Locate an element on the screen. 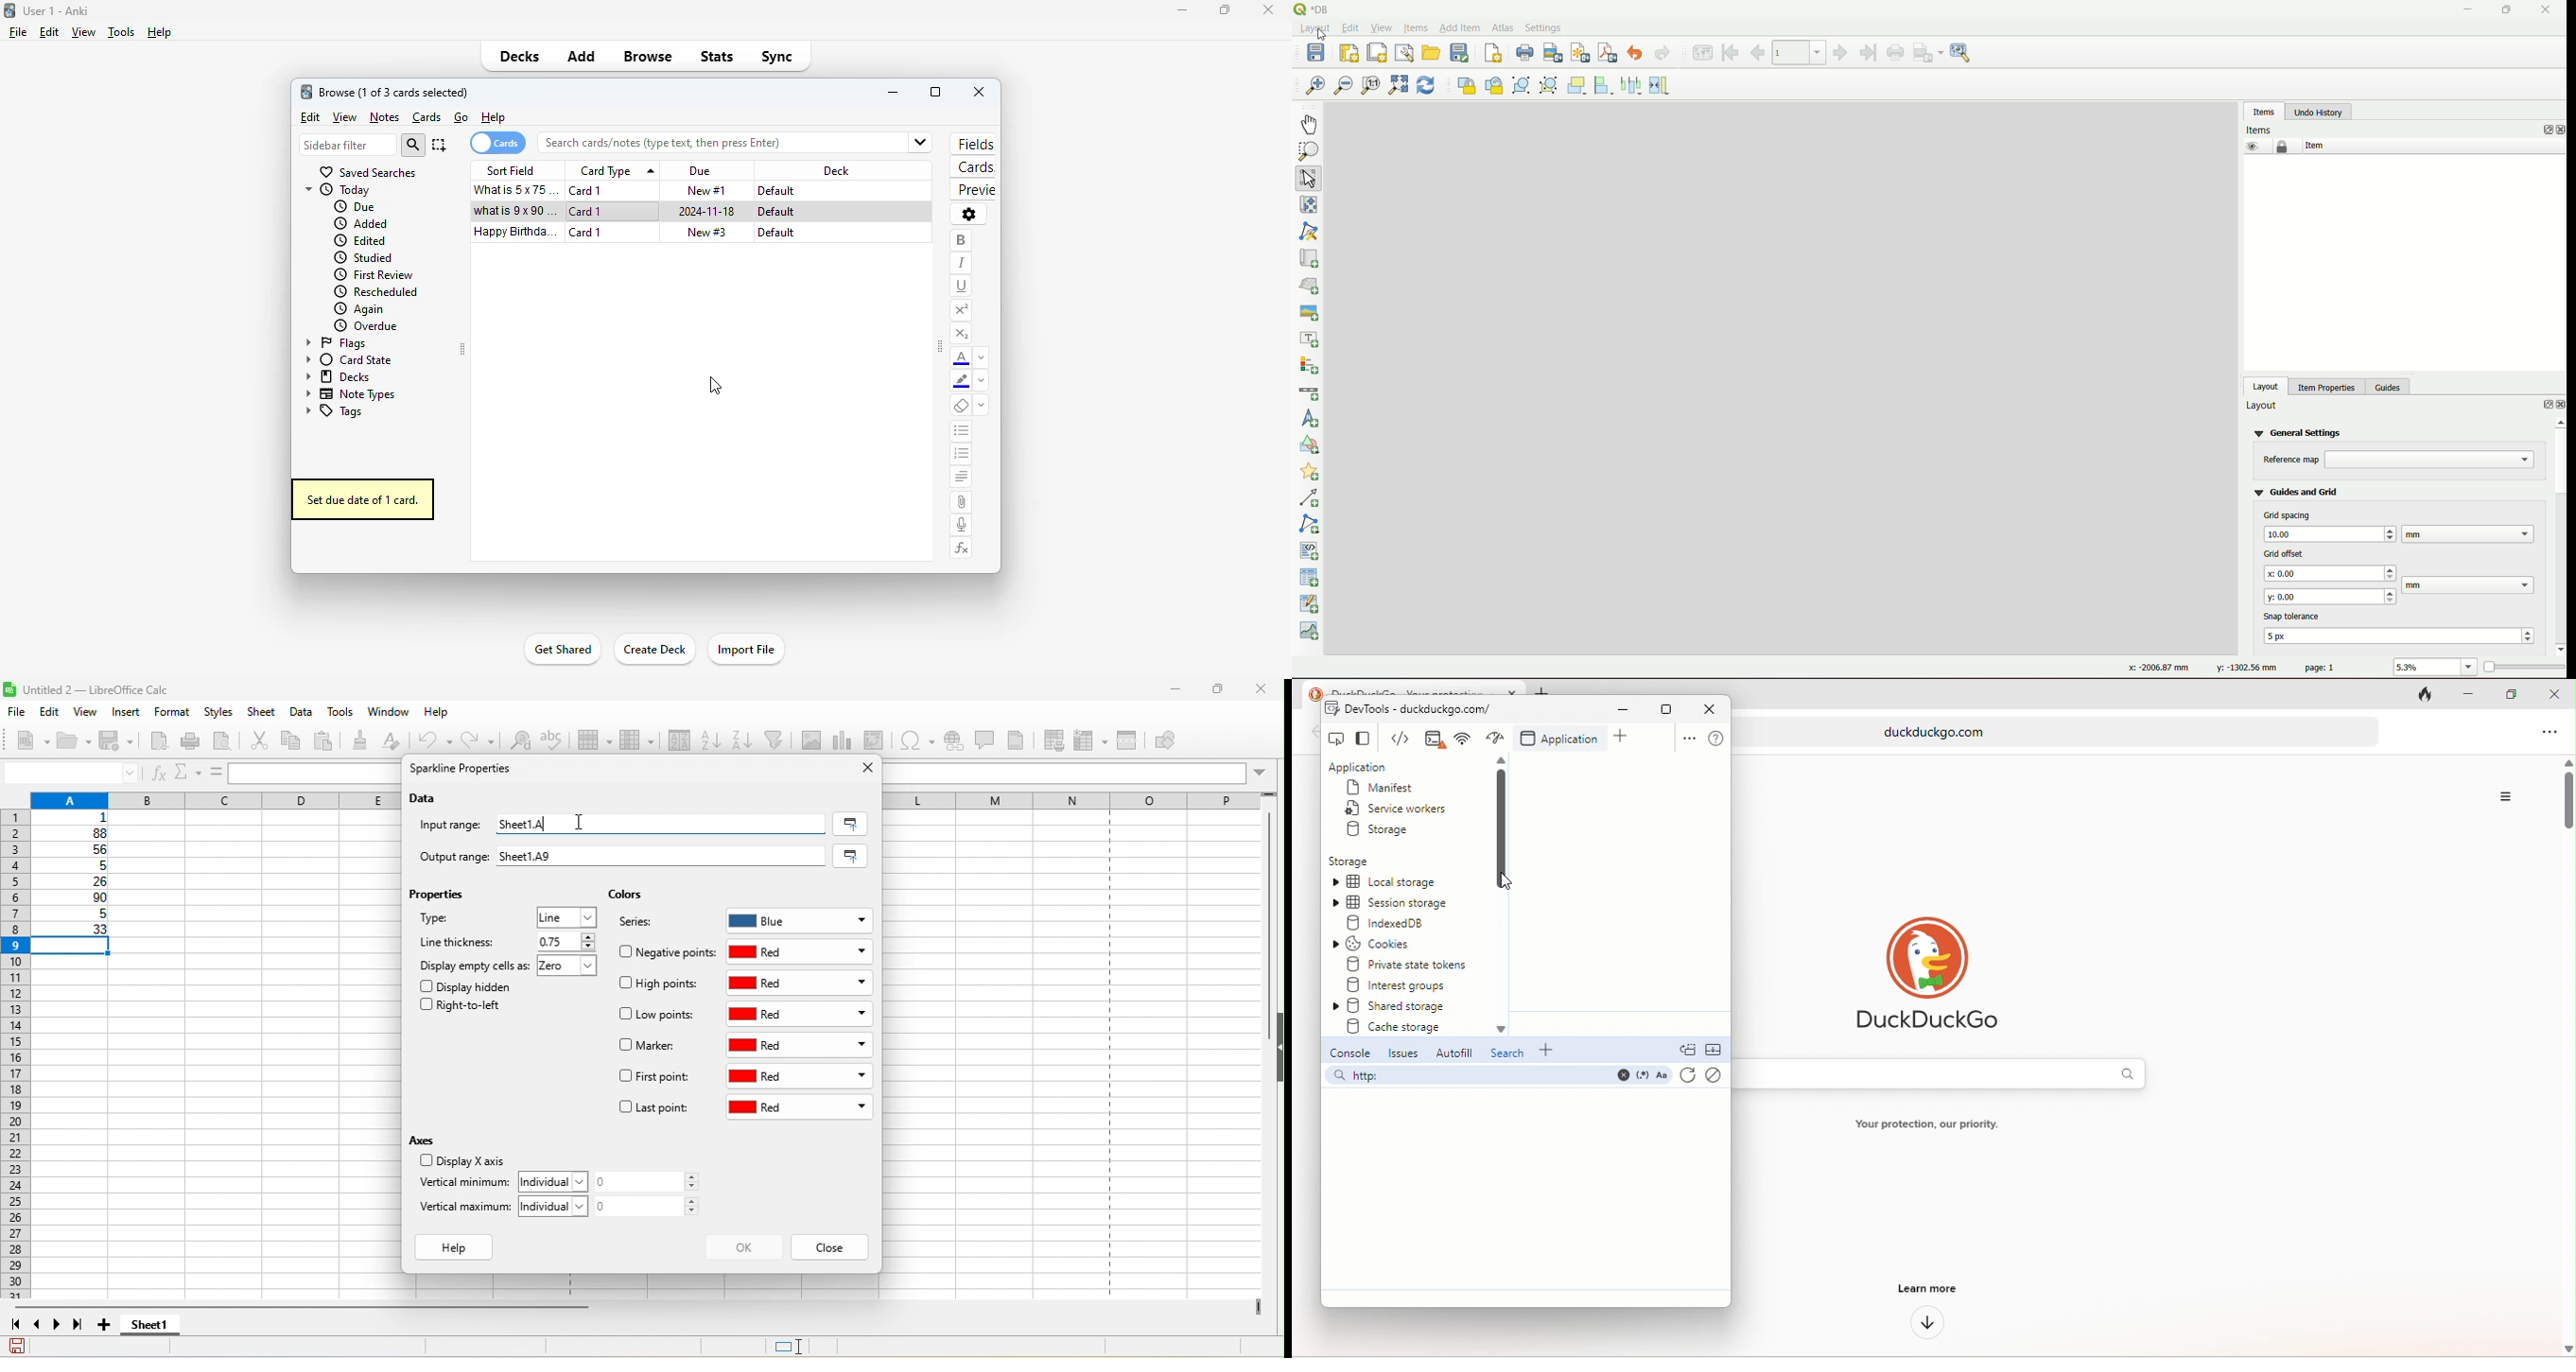 The height and width of the screenshot is (1372, 2576). row is located at coordinates (597, 742).